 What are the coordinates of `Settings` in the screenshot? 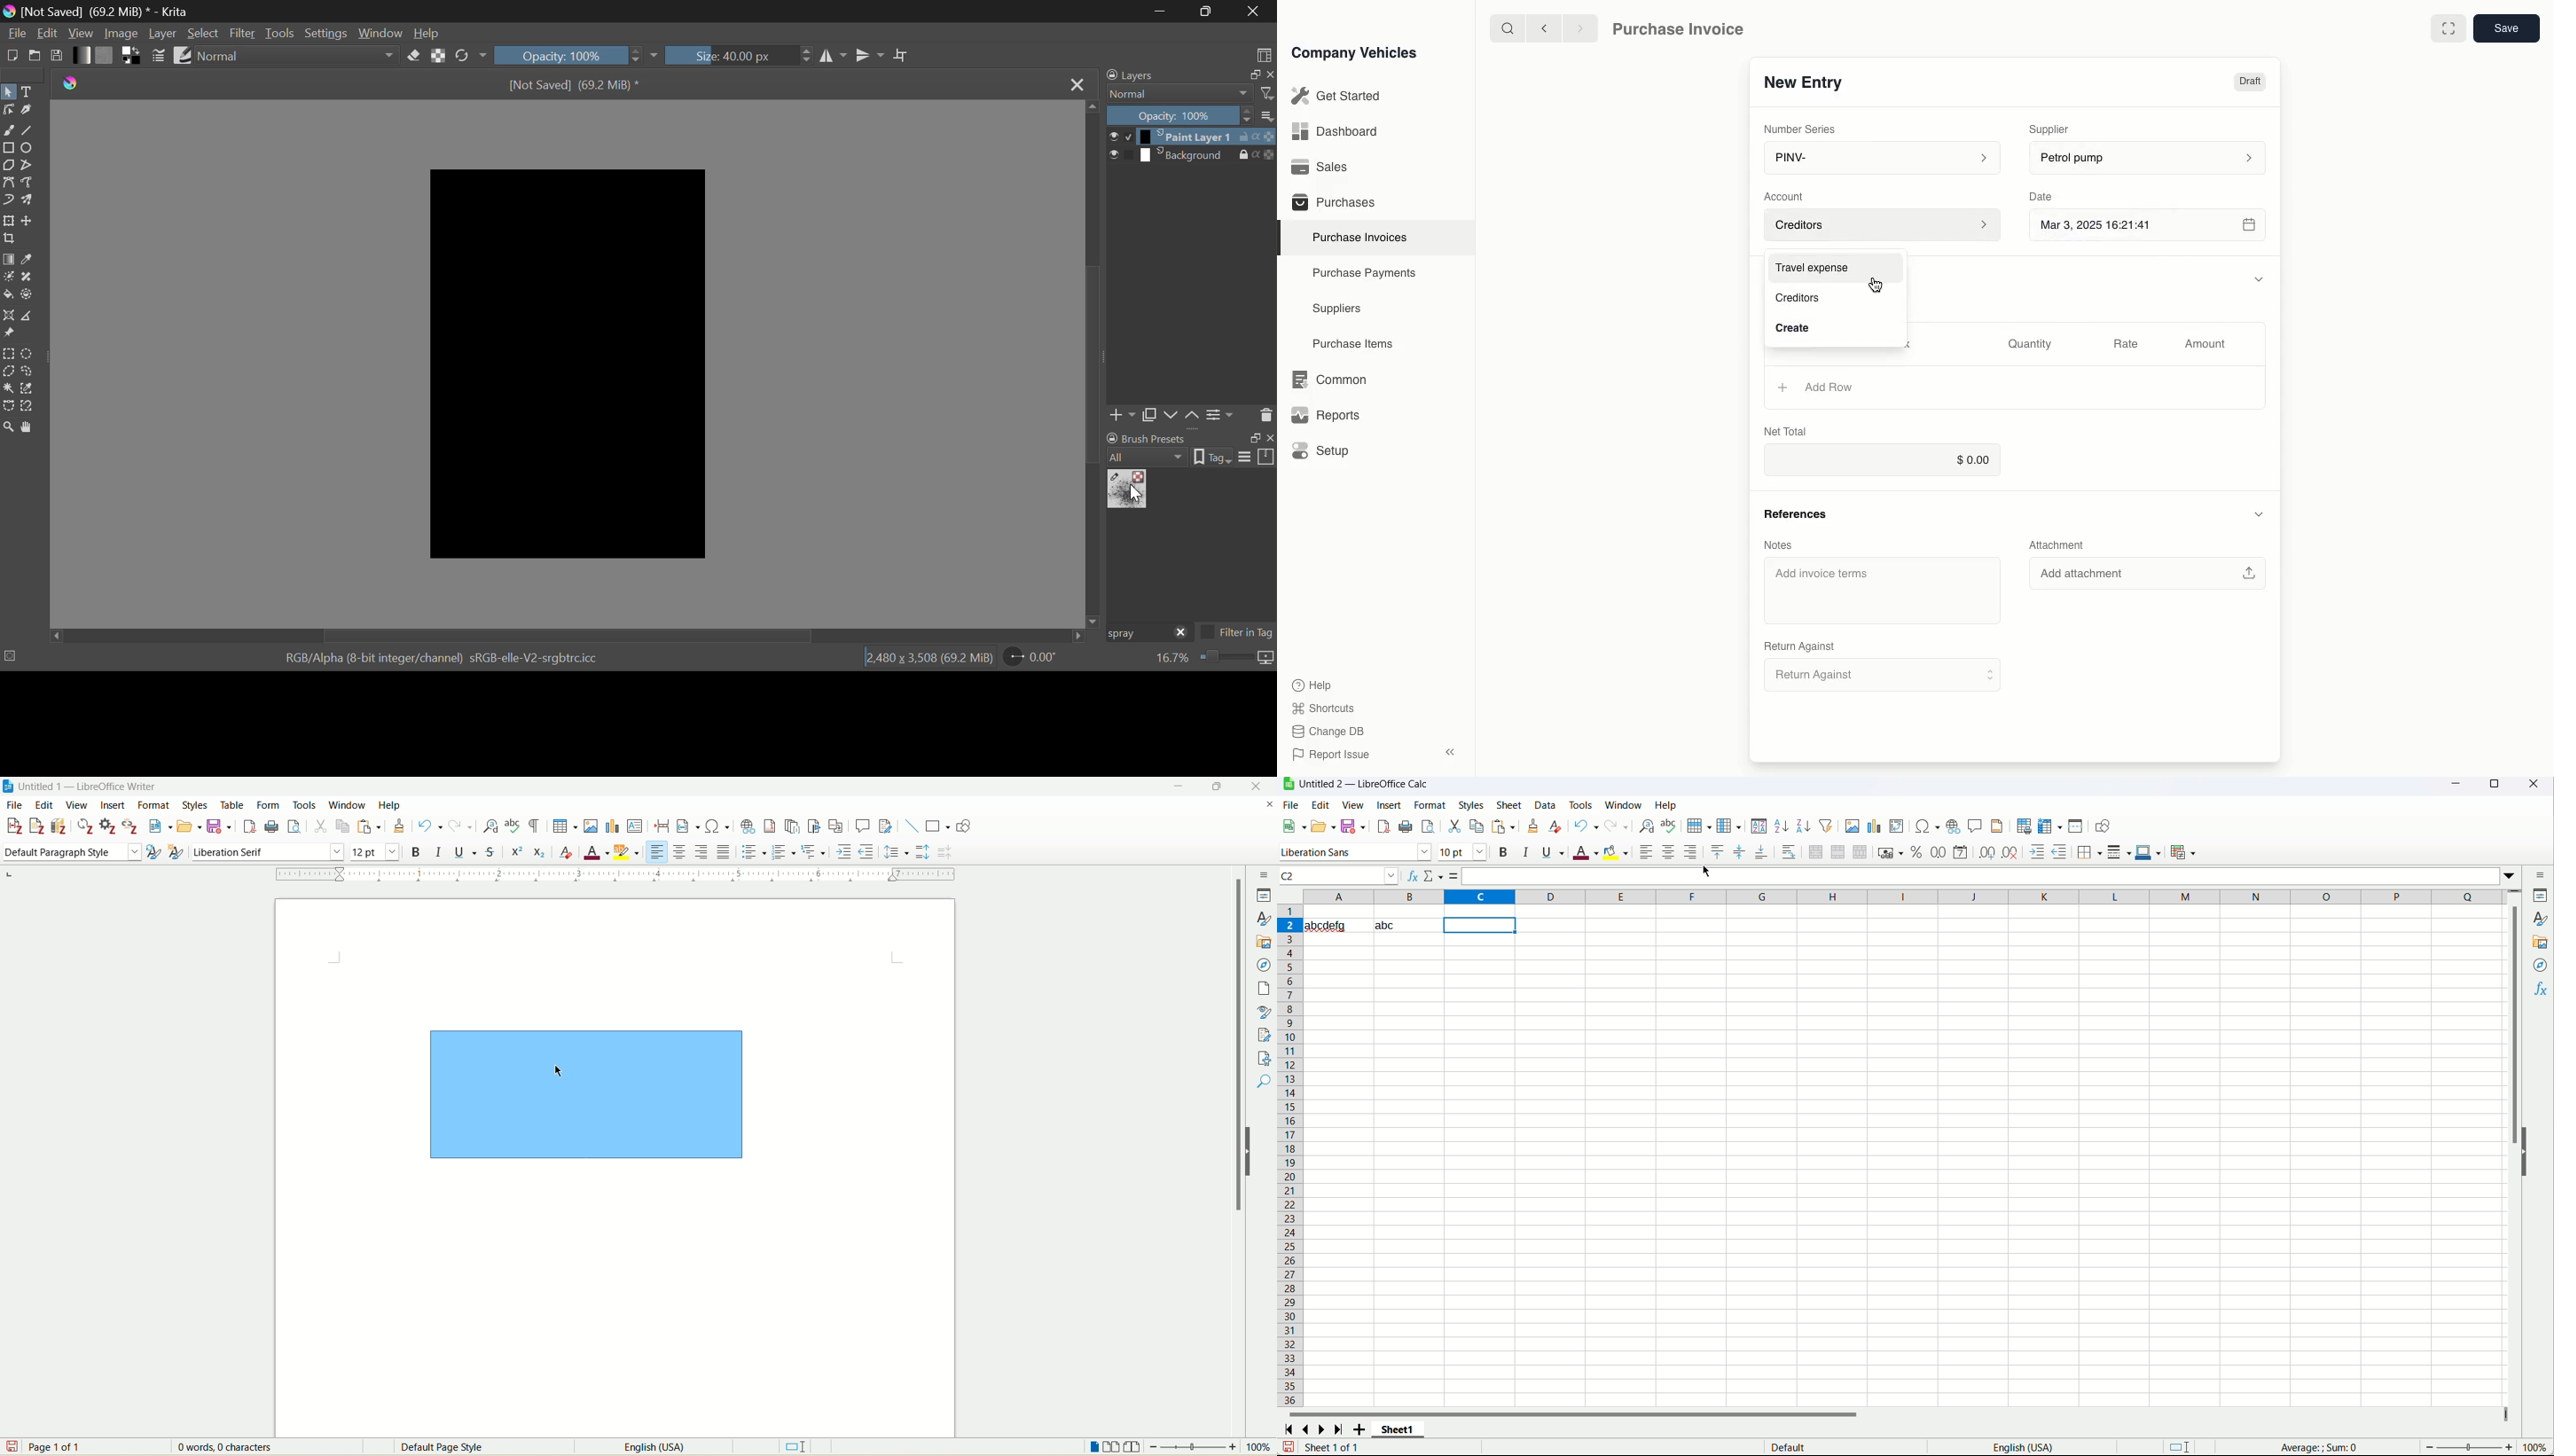 It's located at (1222, 416).